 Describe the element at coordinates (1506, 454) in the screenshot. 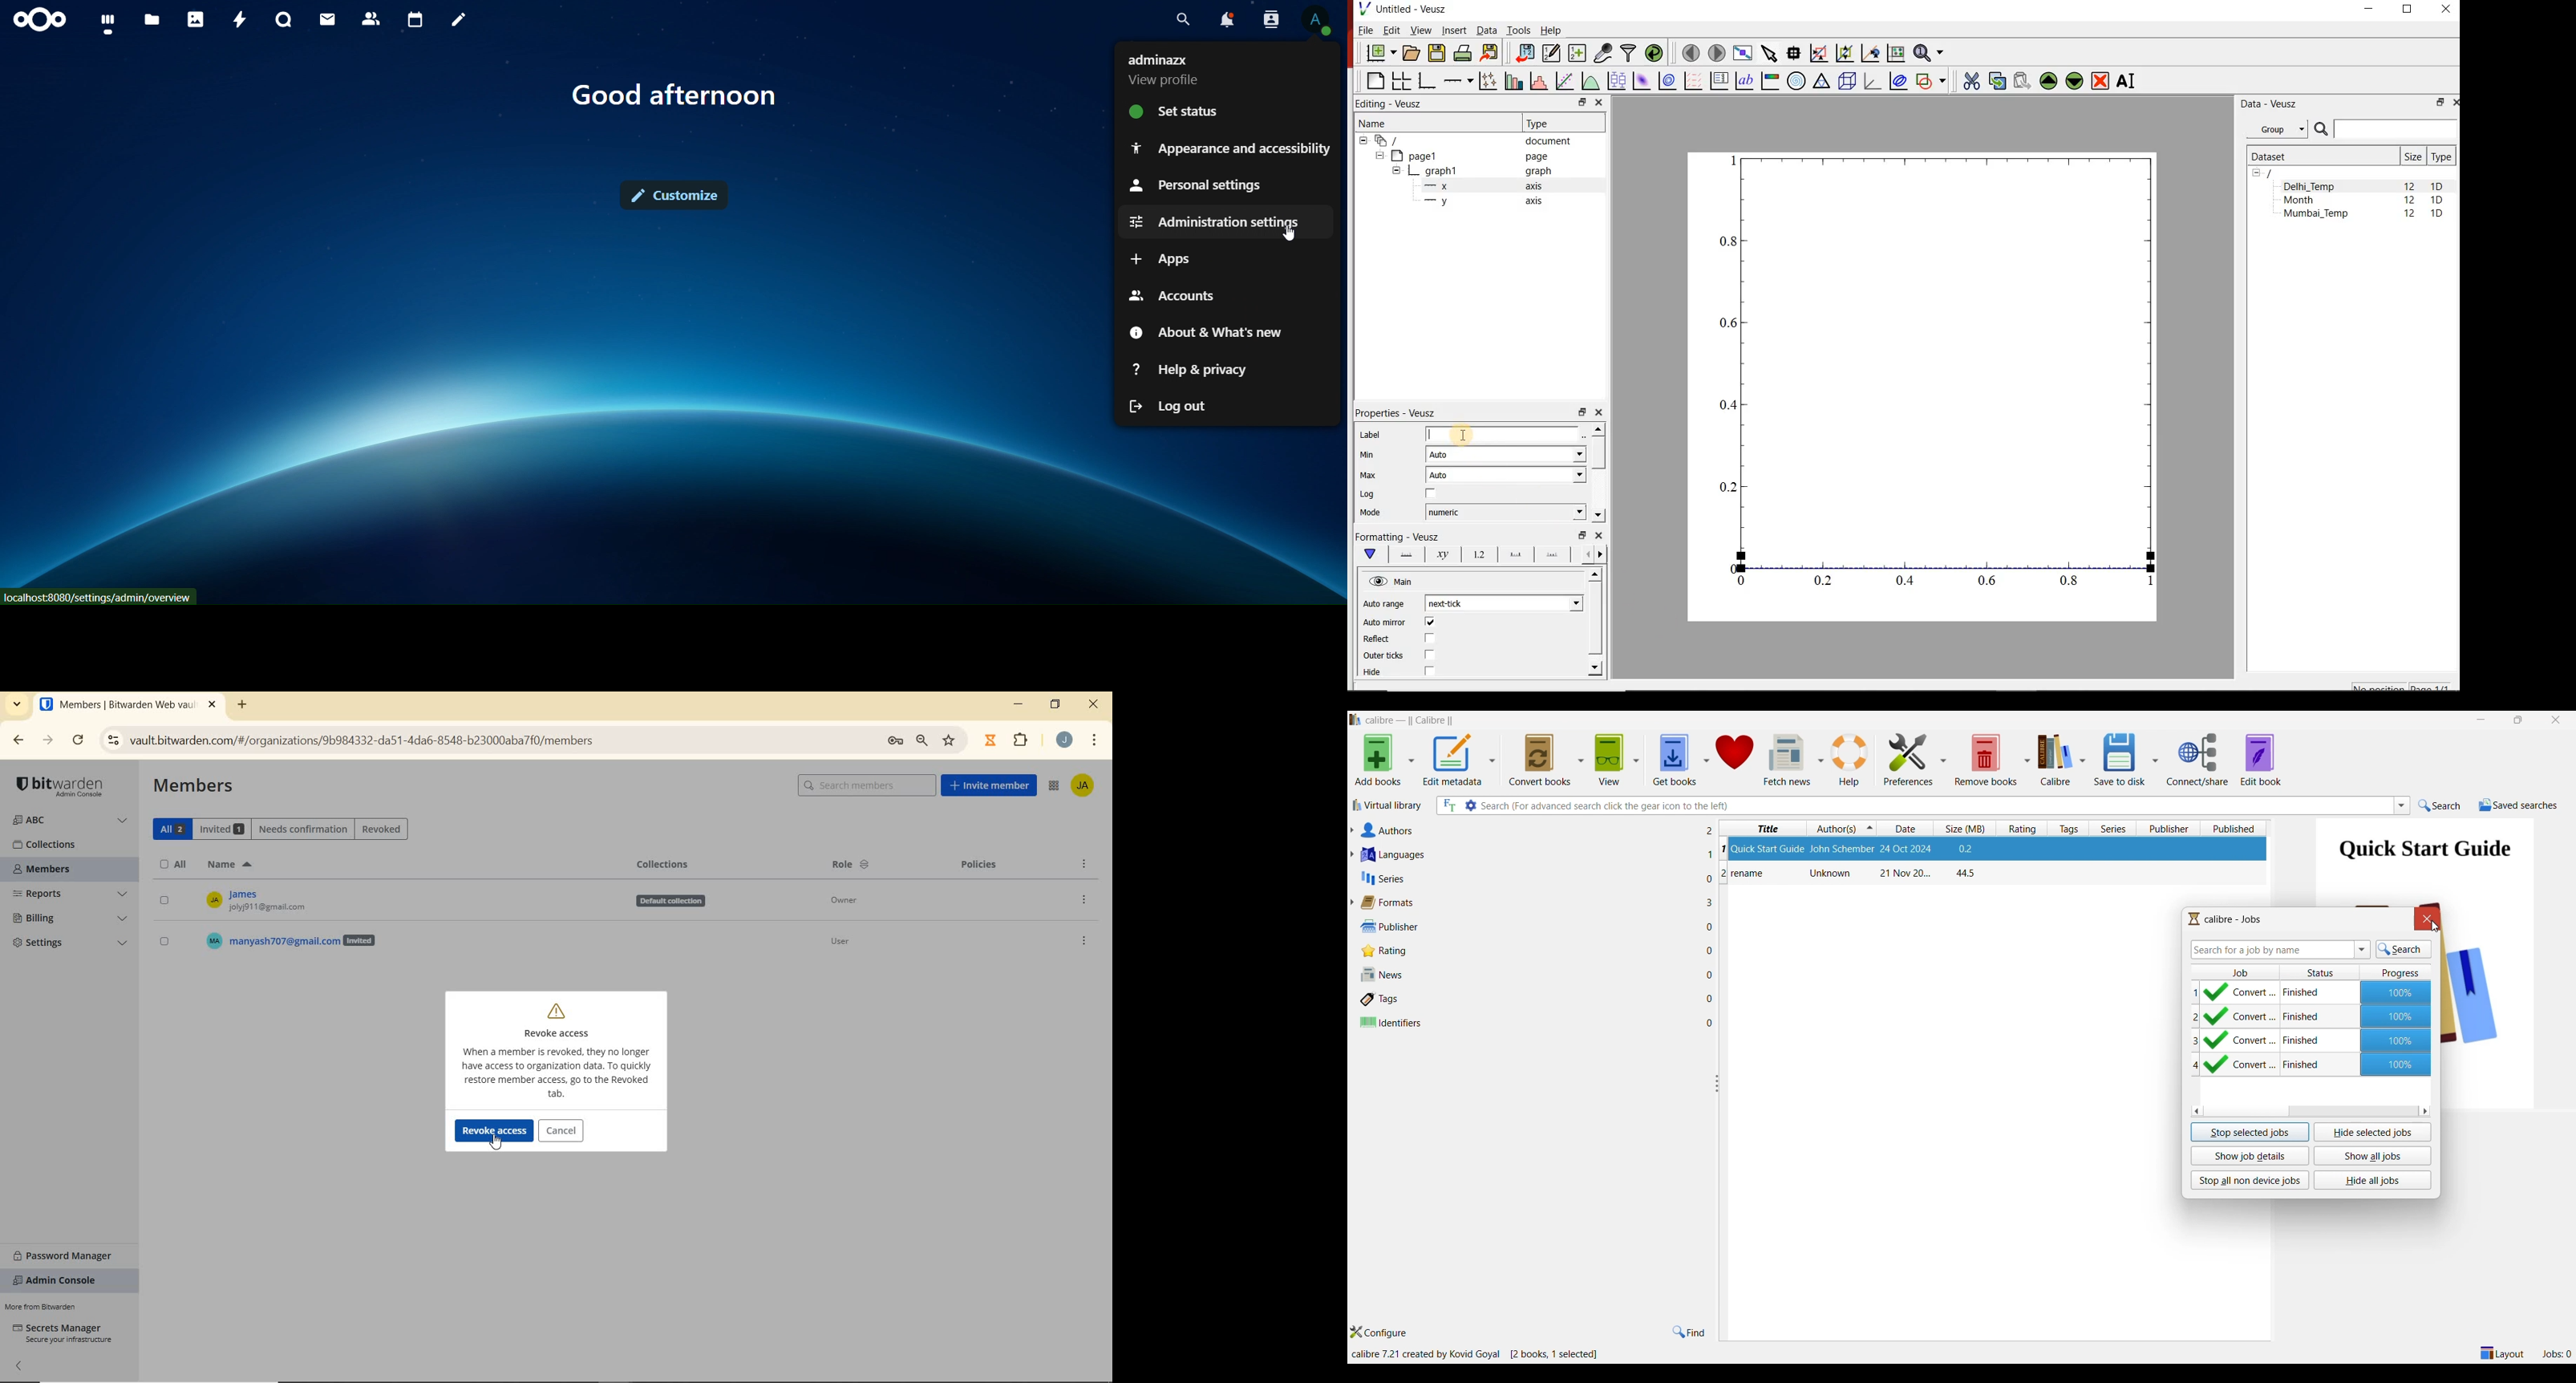

I see `Auto` at that location.